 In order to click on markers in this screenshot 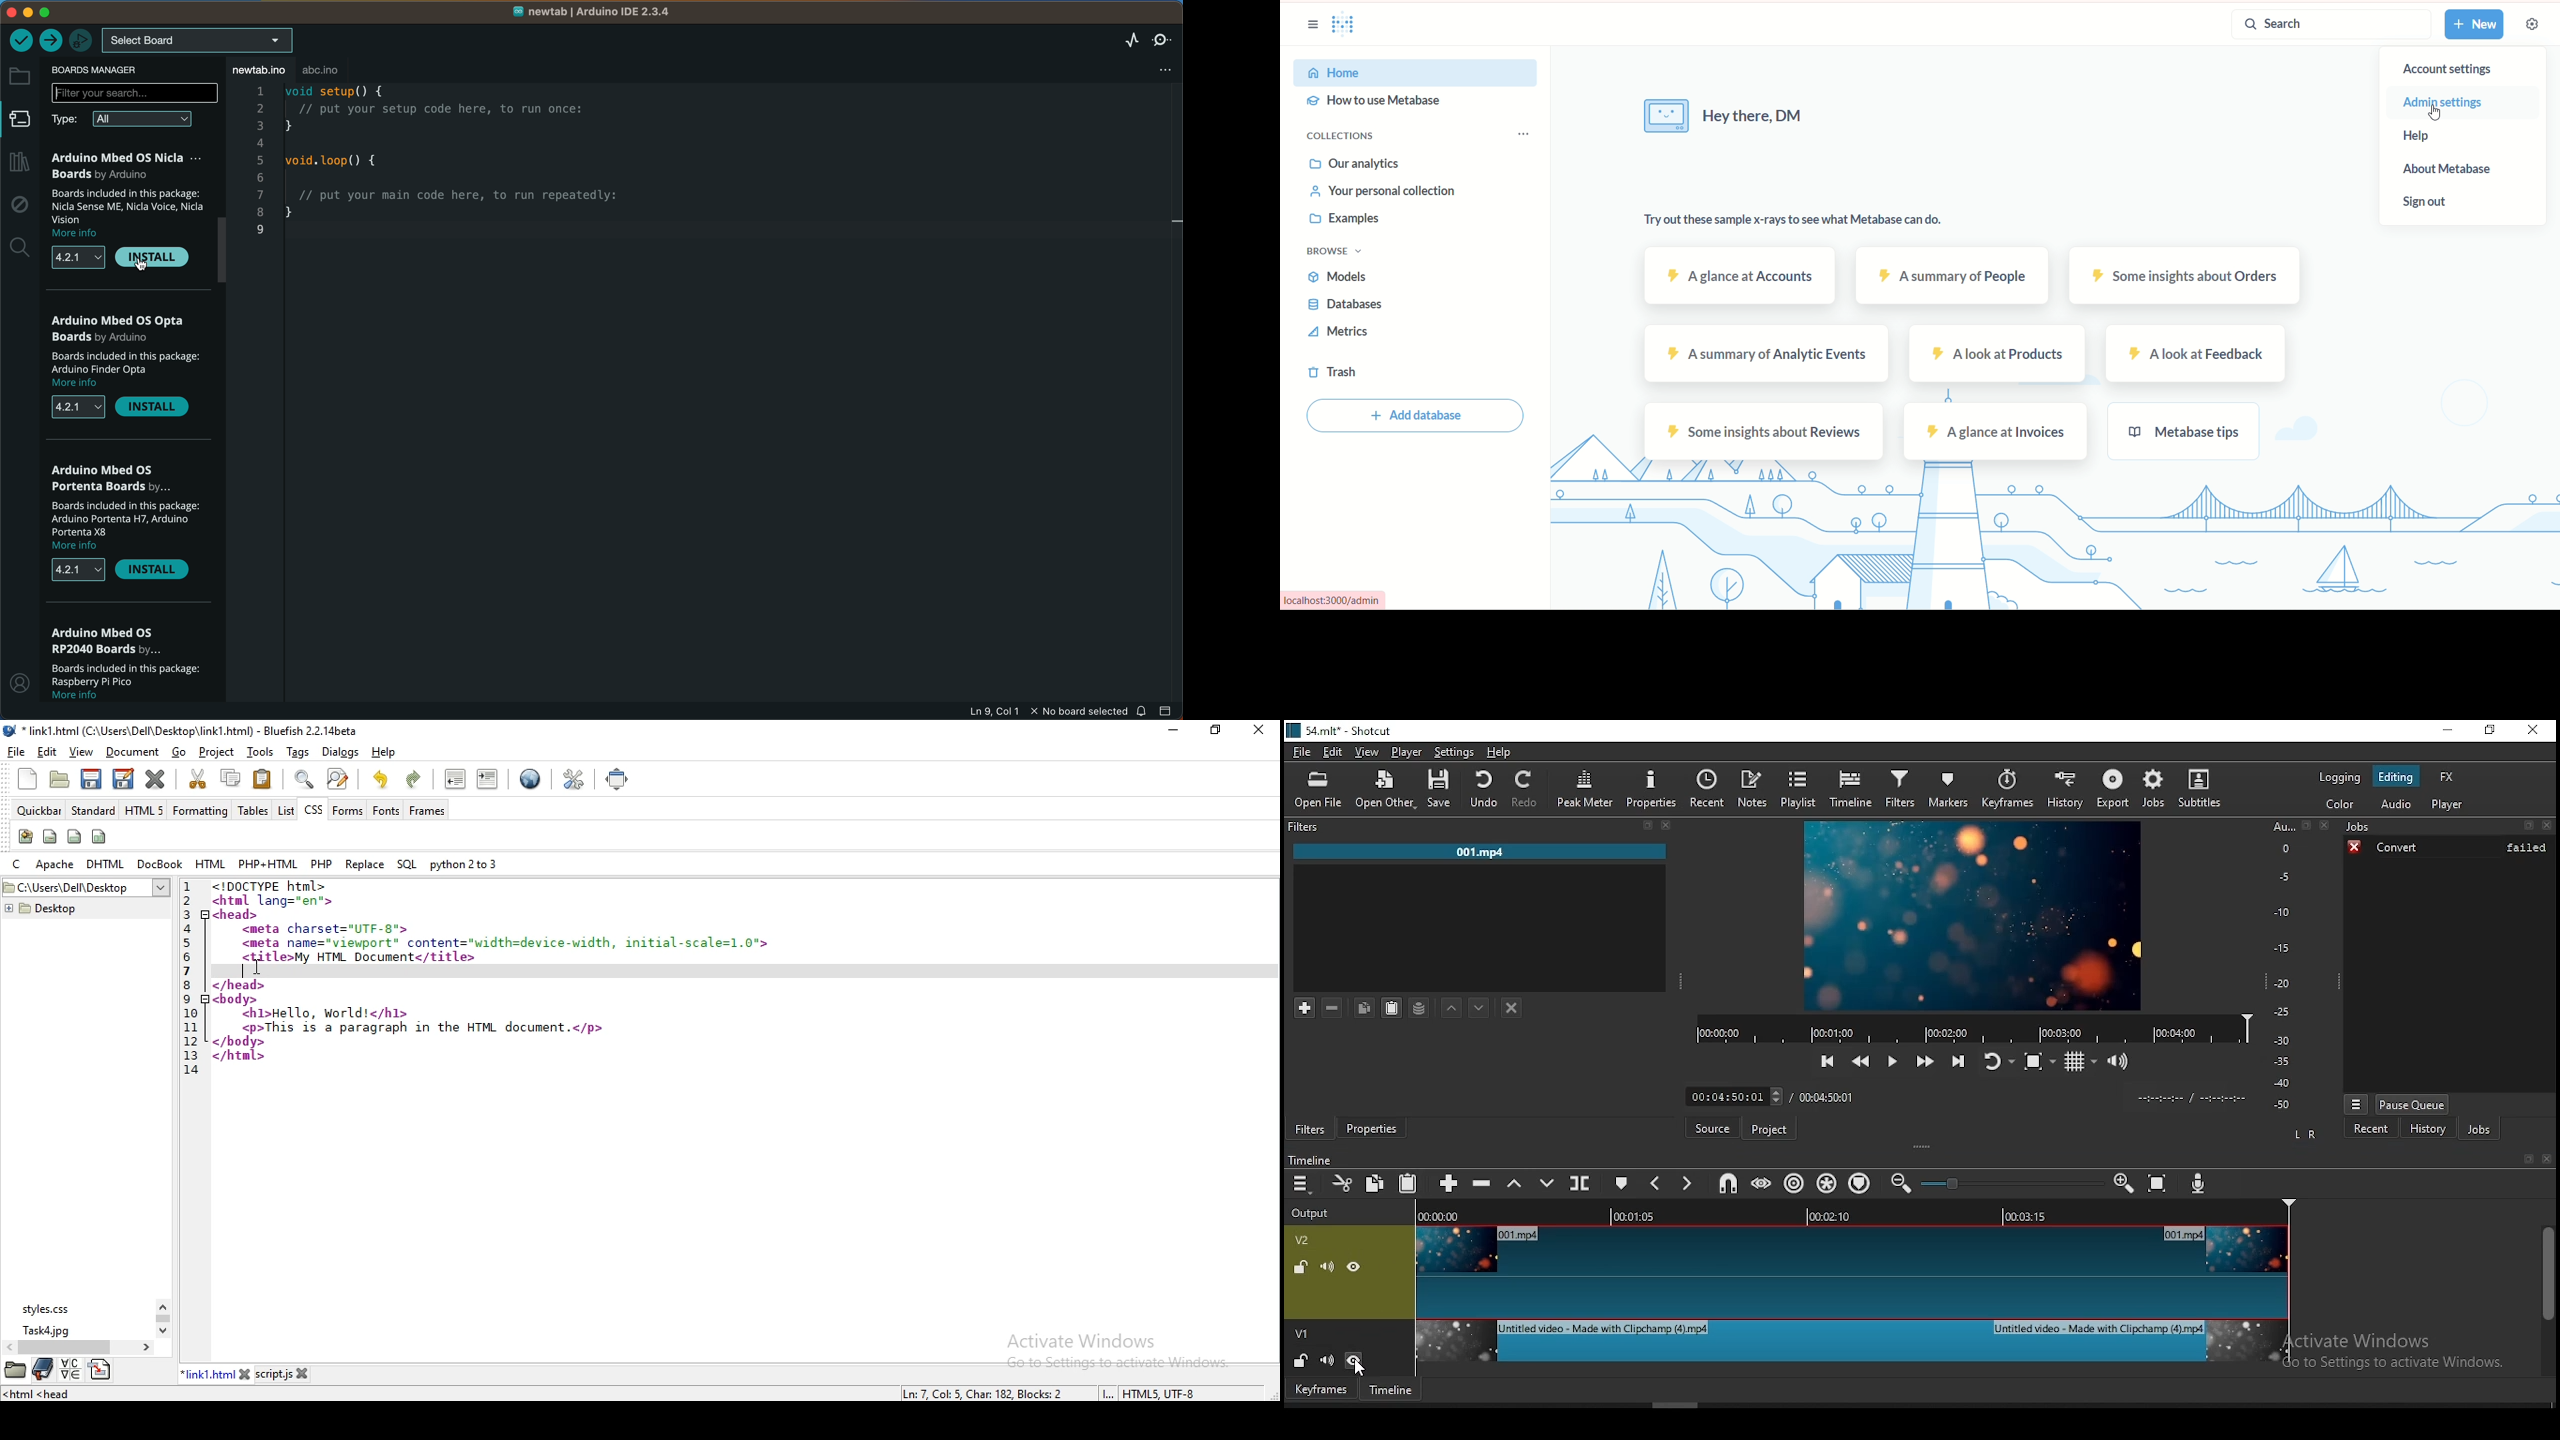, I will do `click(1945, 788)`.